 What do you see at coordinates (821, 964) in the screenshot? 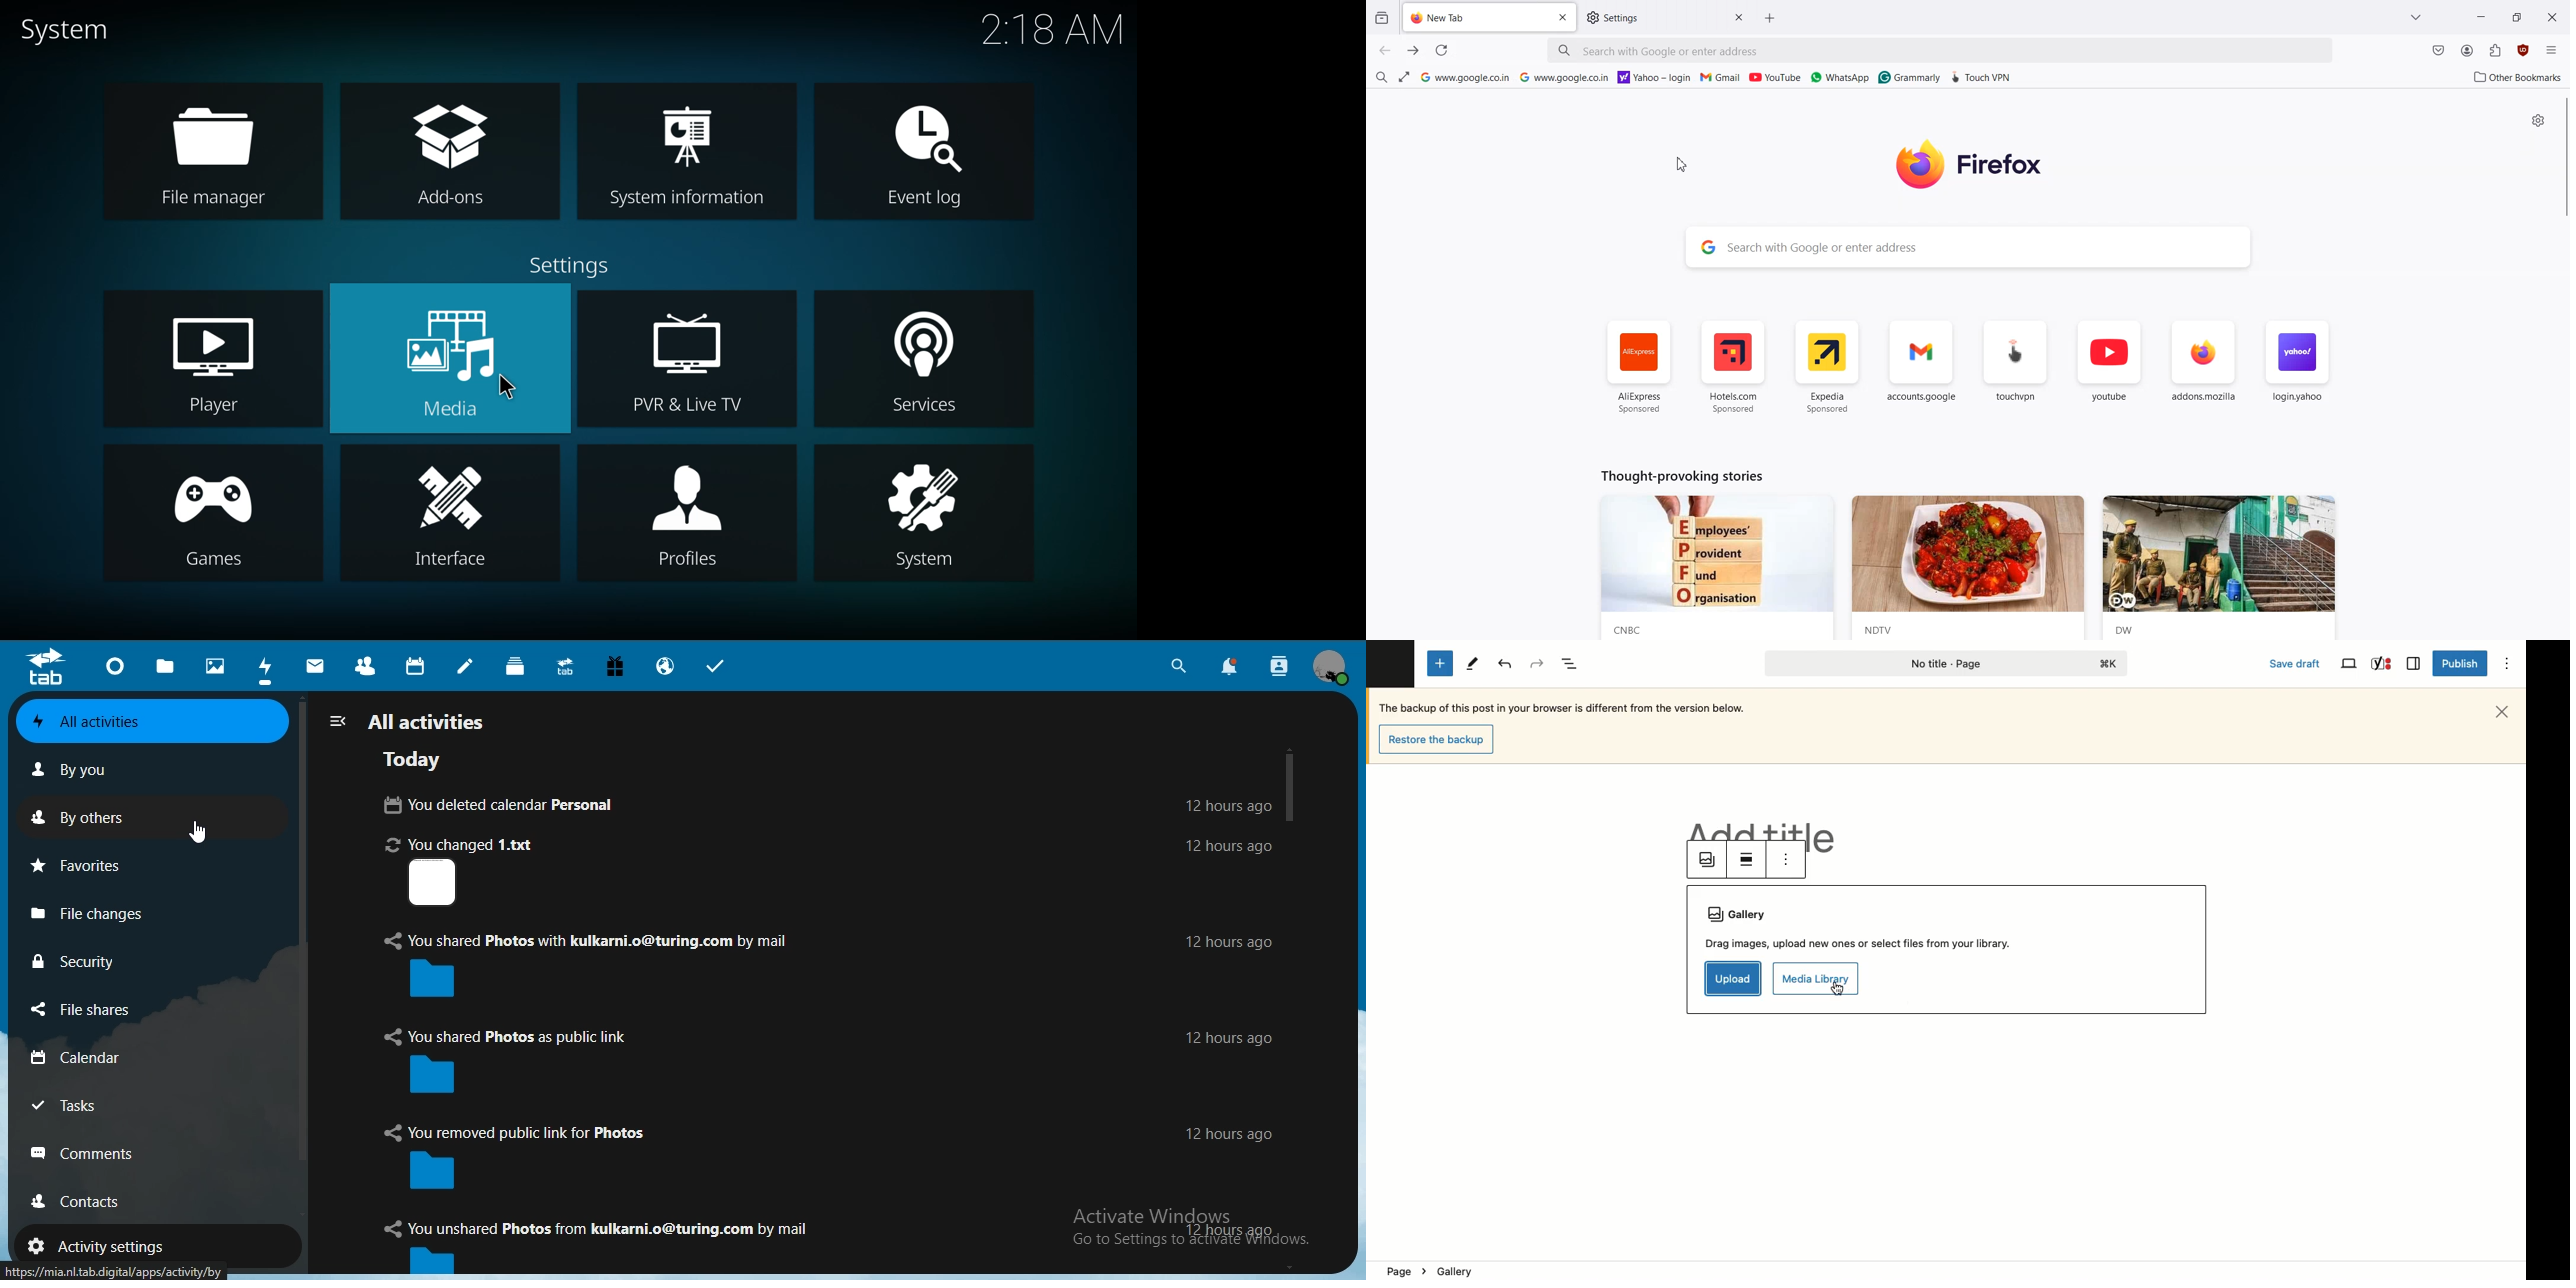
I see ` You shared Photos with kulkarni.o@turing.com by mail 12 hours ago` at bounding box center [821, 964].